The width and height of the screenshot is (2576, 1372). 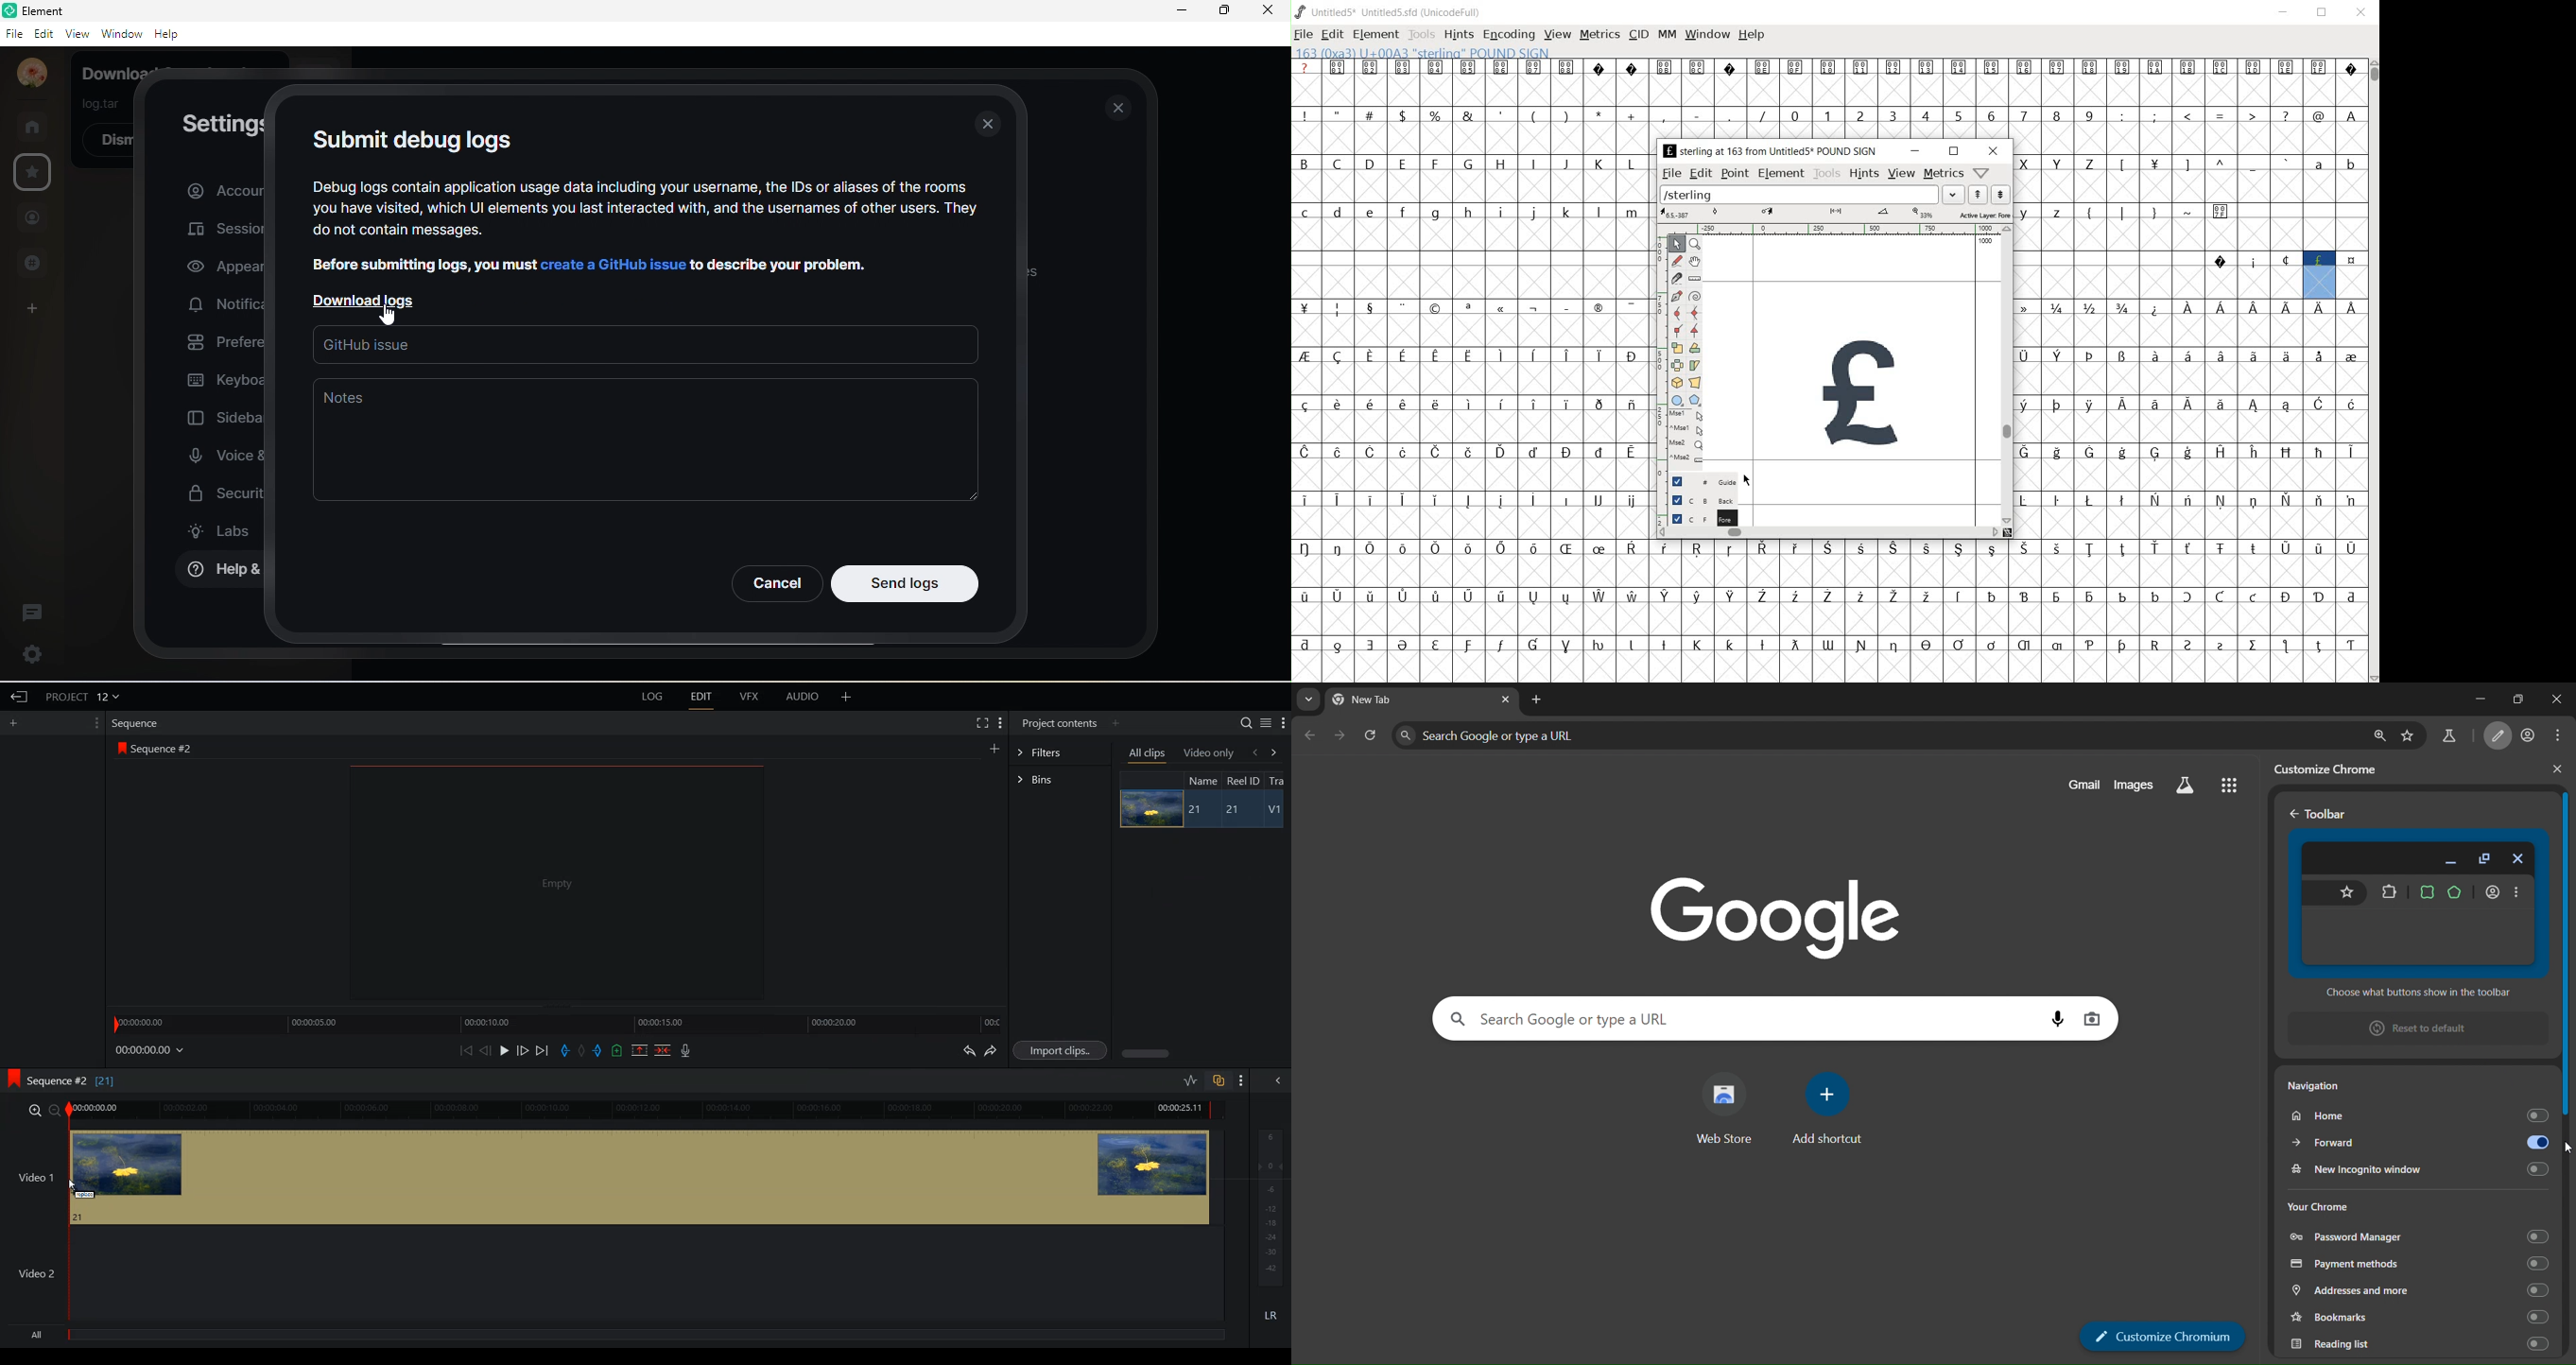 What do you see at coordinates (1698, 550) in the screenshot?
I see `Symbol` at bounding box center [1698, 550].